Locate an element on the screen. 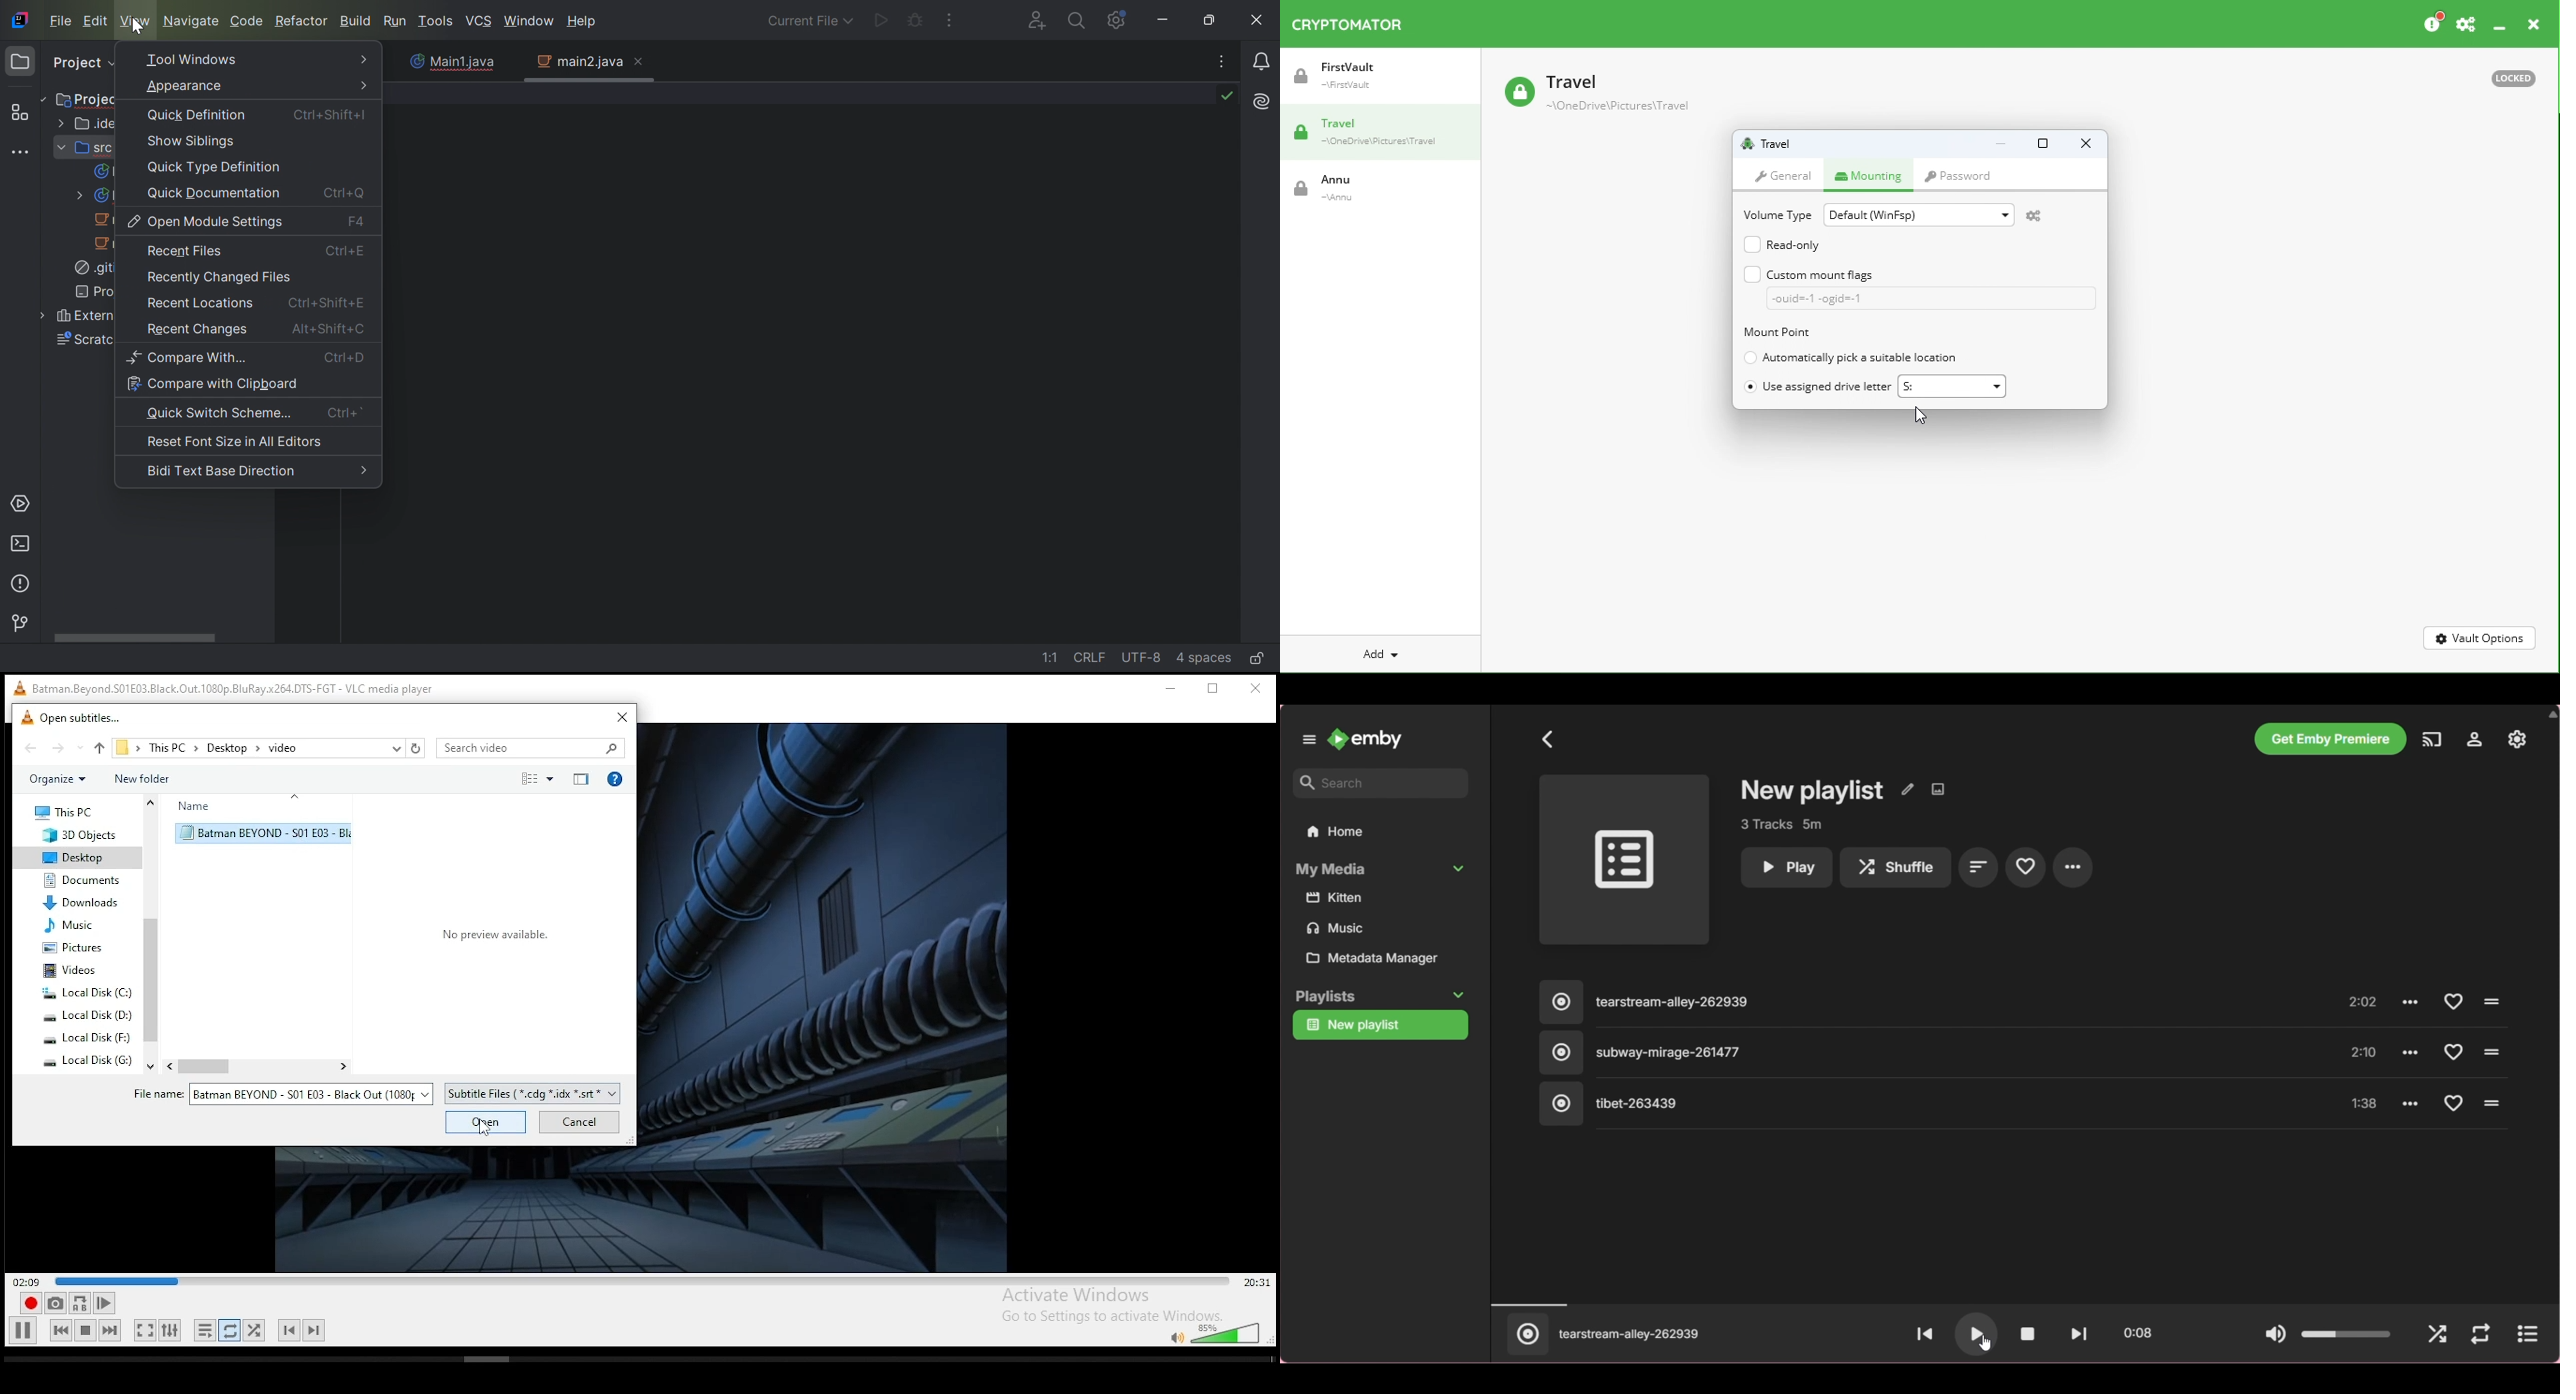 The image size is (2576, 1400). Notifications is located at coordinates (1261, 63).